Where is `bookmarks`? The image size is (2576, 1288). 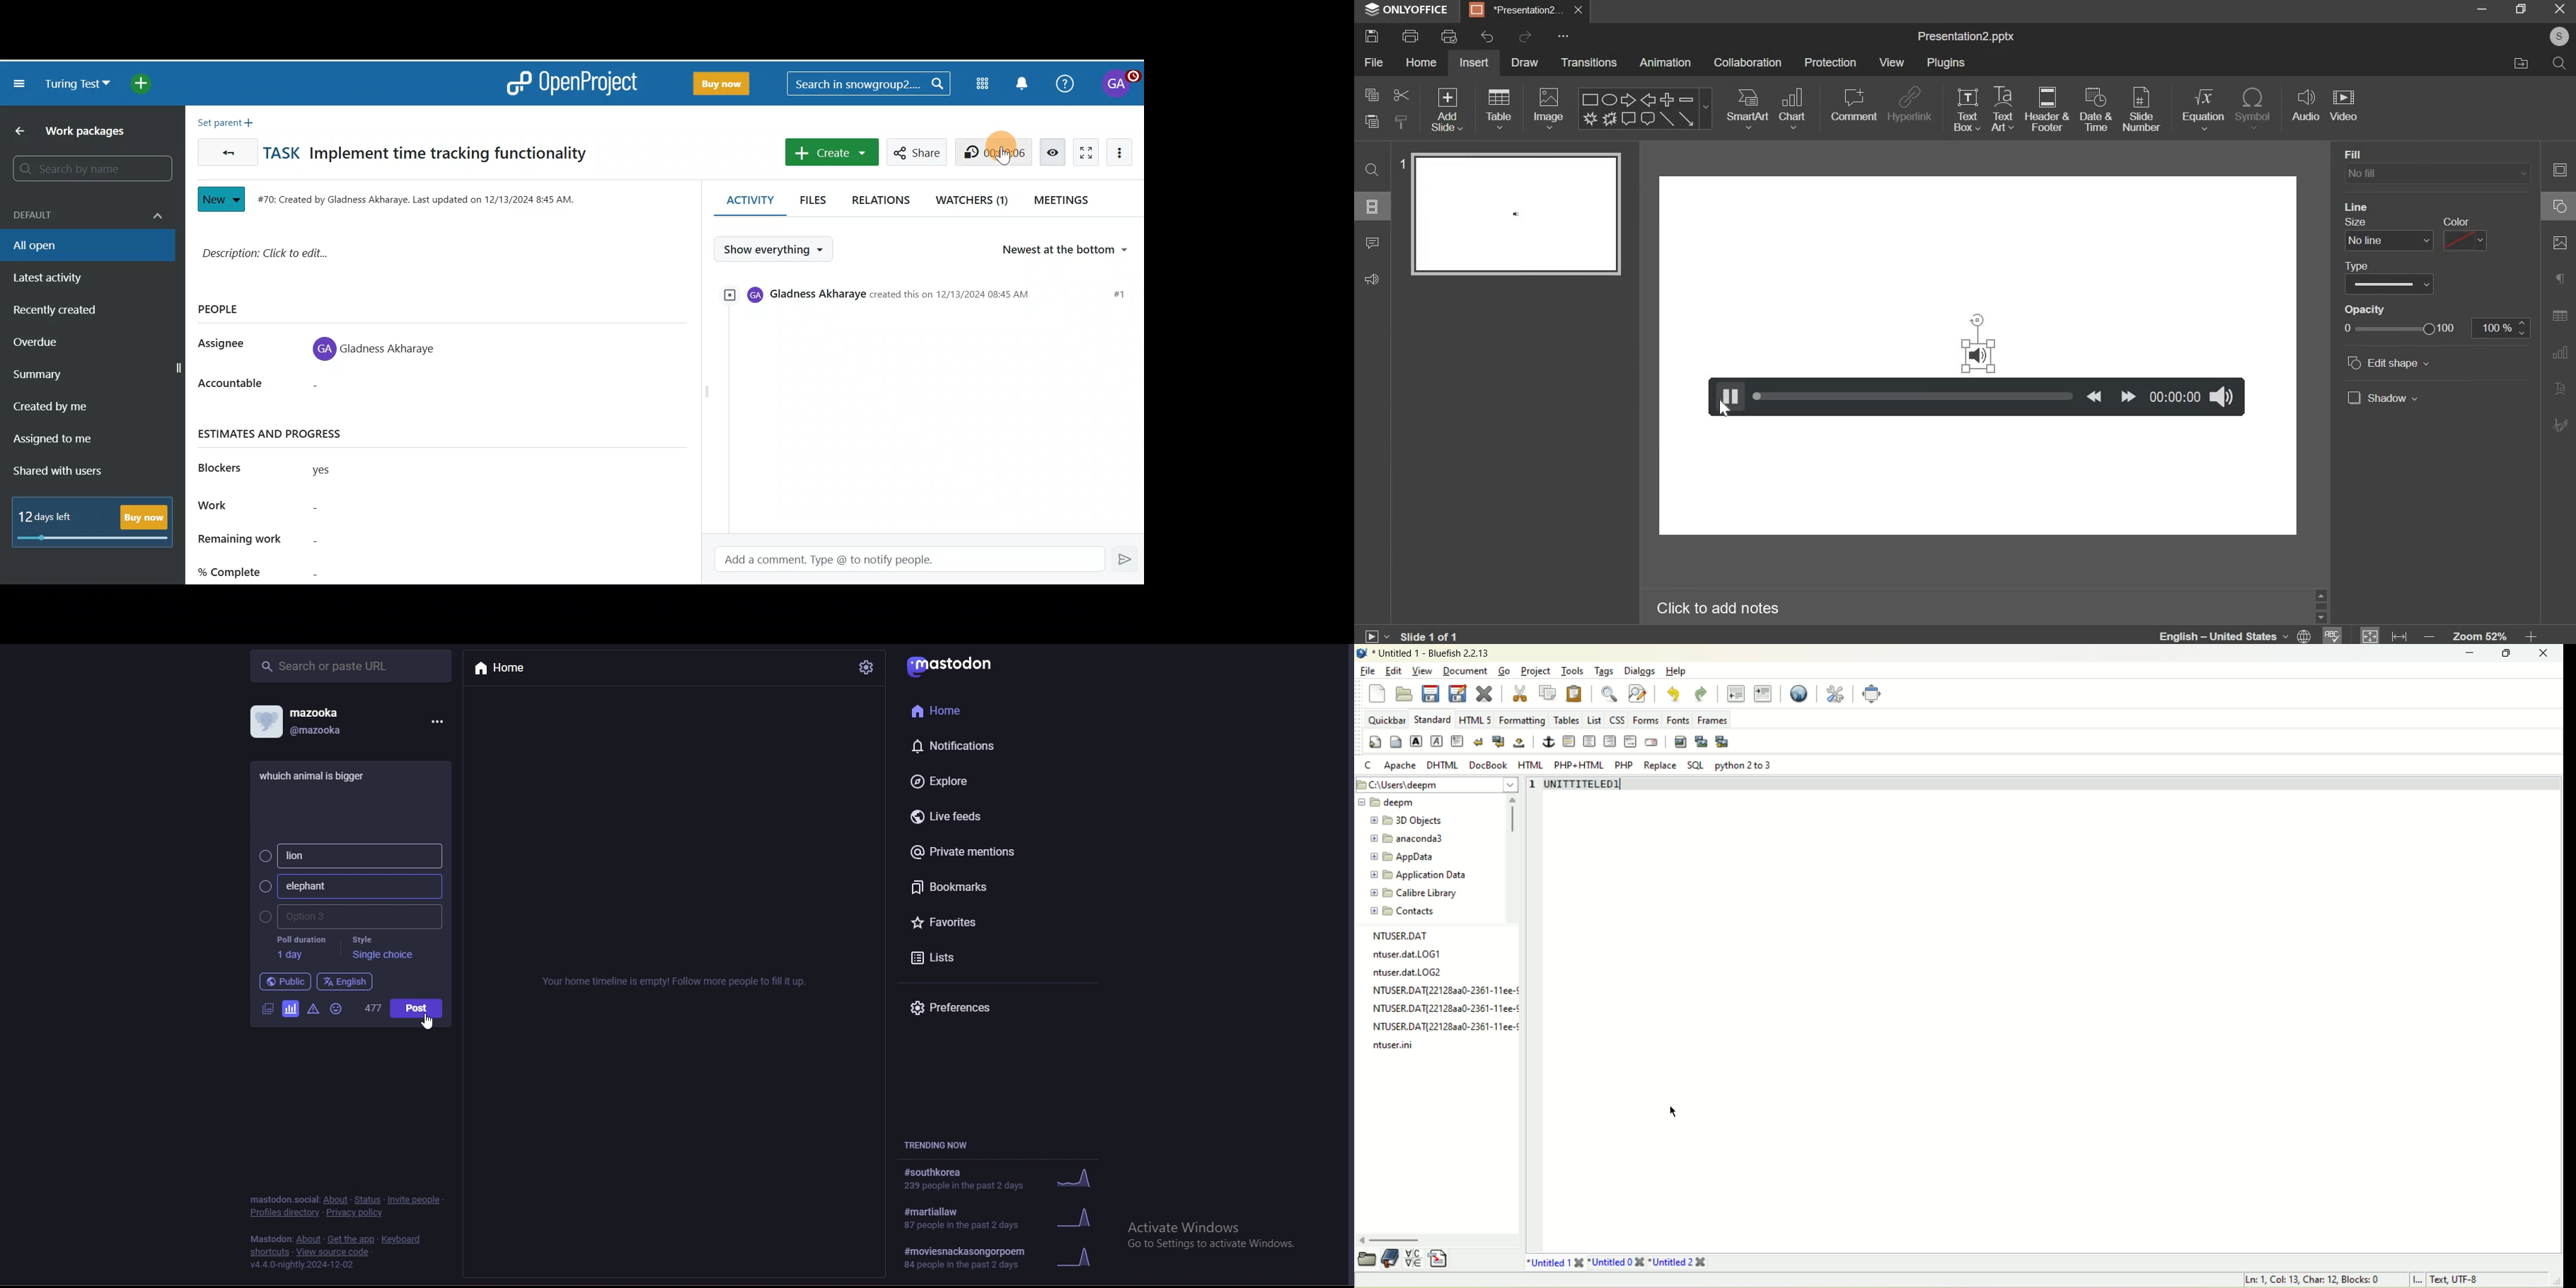
bookmarks is located at coordinates (973, 887).